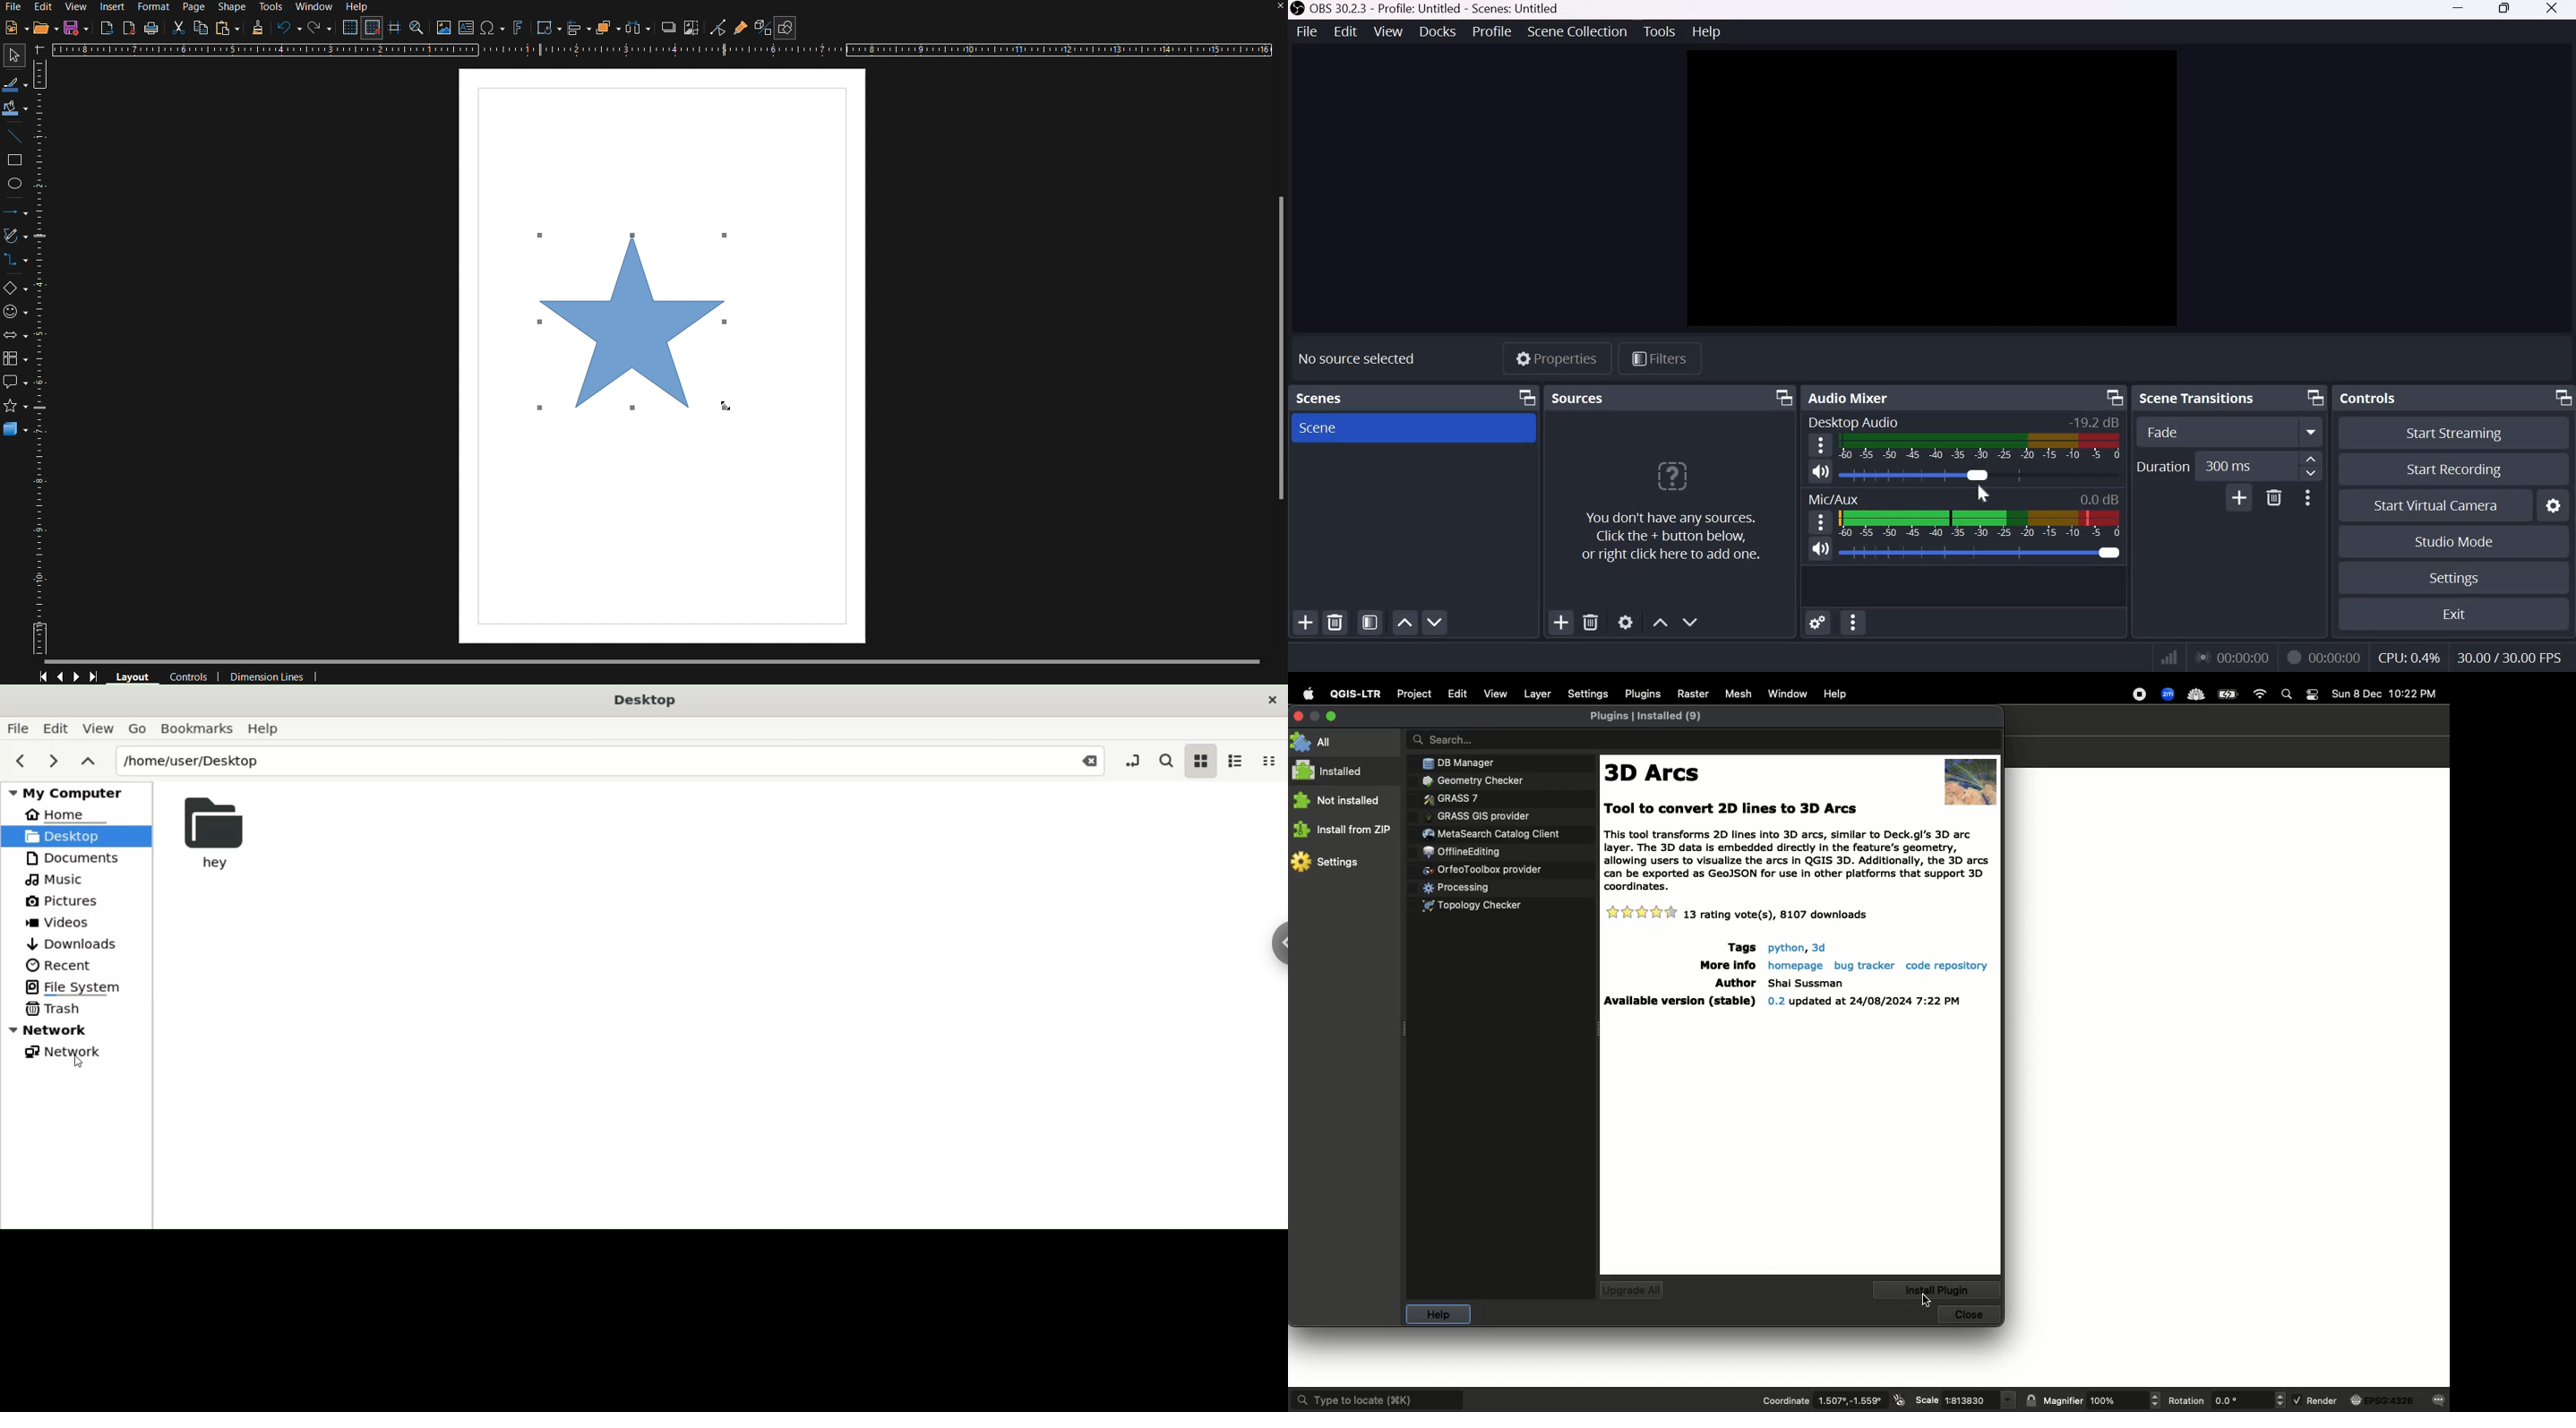  What do you see at coordinates (1463, 850) in the screenshot?
I see `Plugins` at bounding box center [1463, 850].